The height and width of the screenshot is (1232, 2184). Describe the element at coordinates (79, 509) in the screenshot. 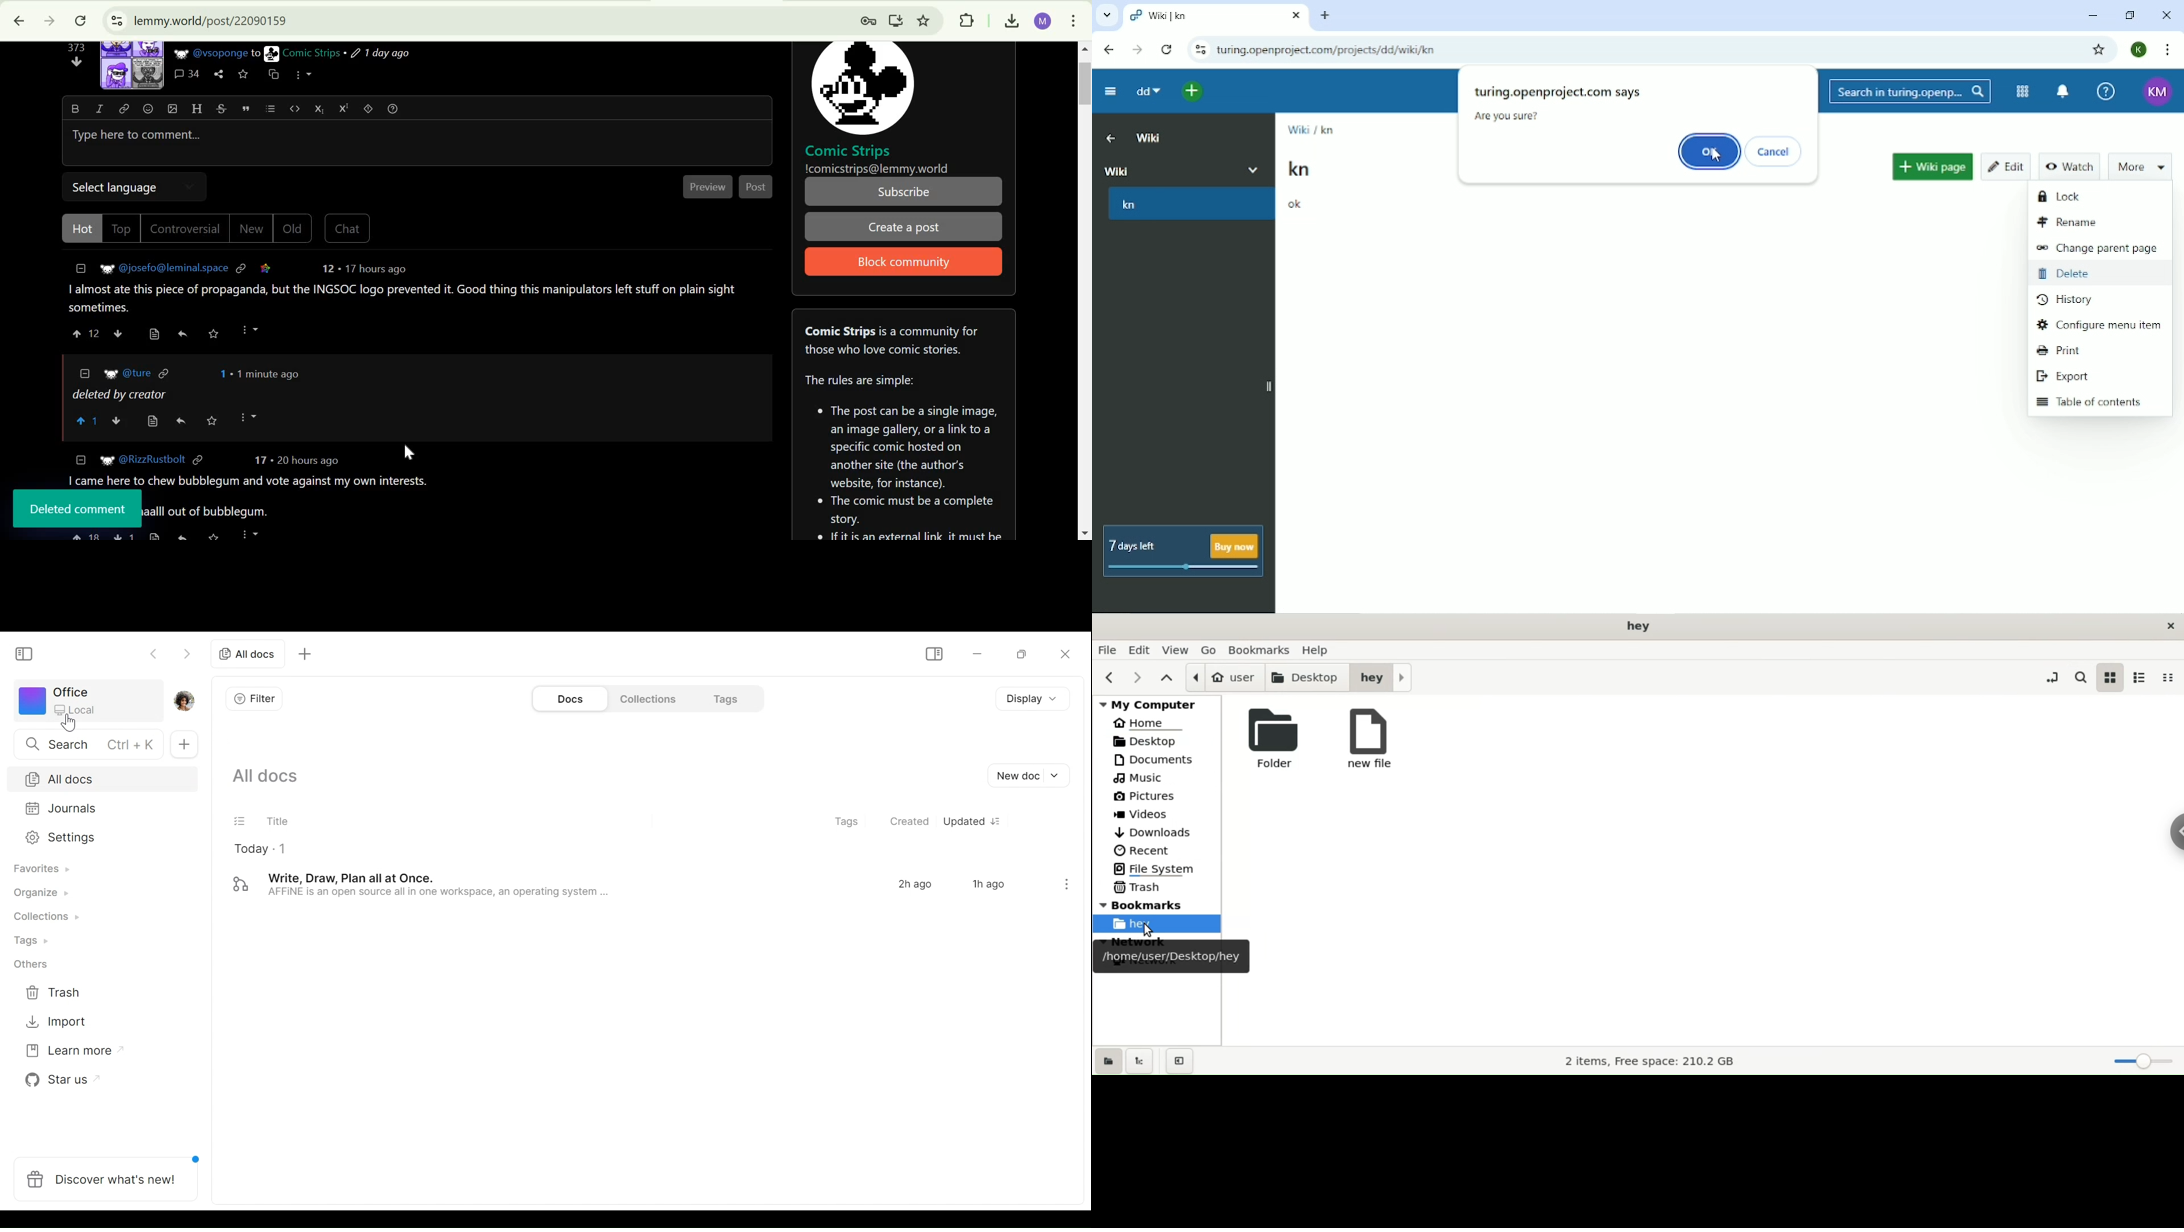

I see `Deleted comment` at that location.